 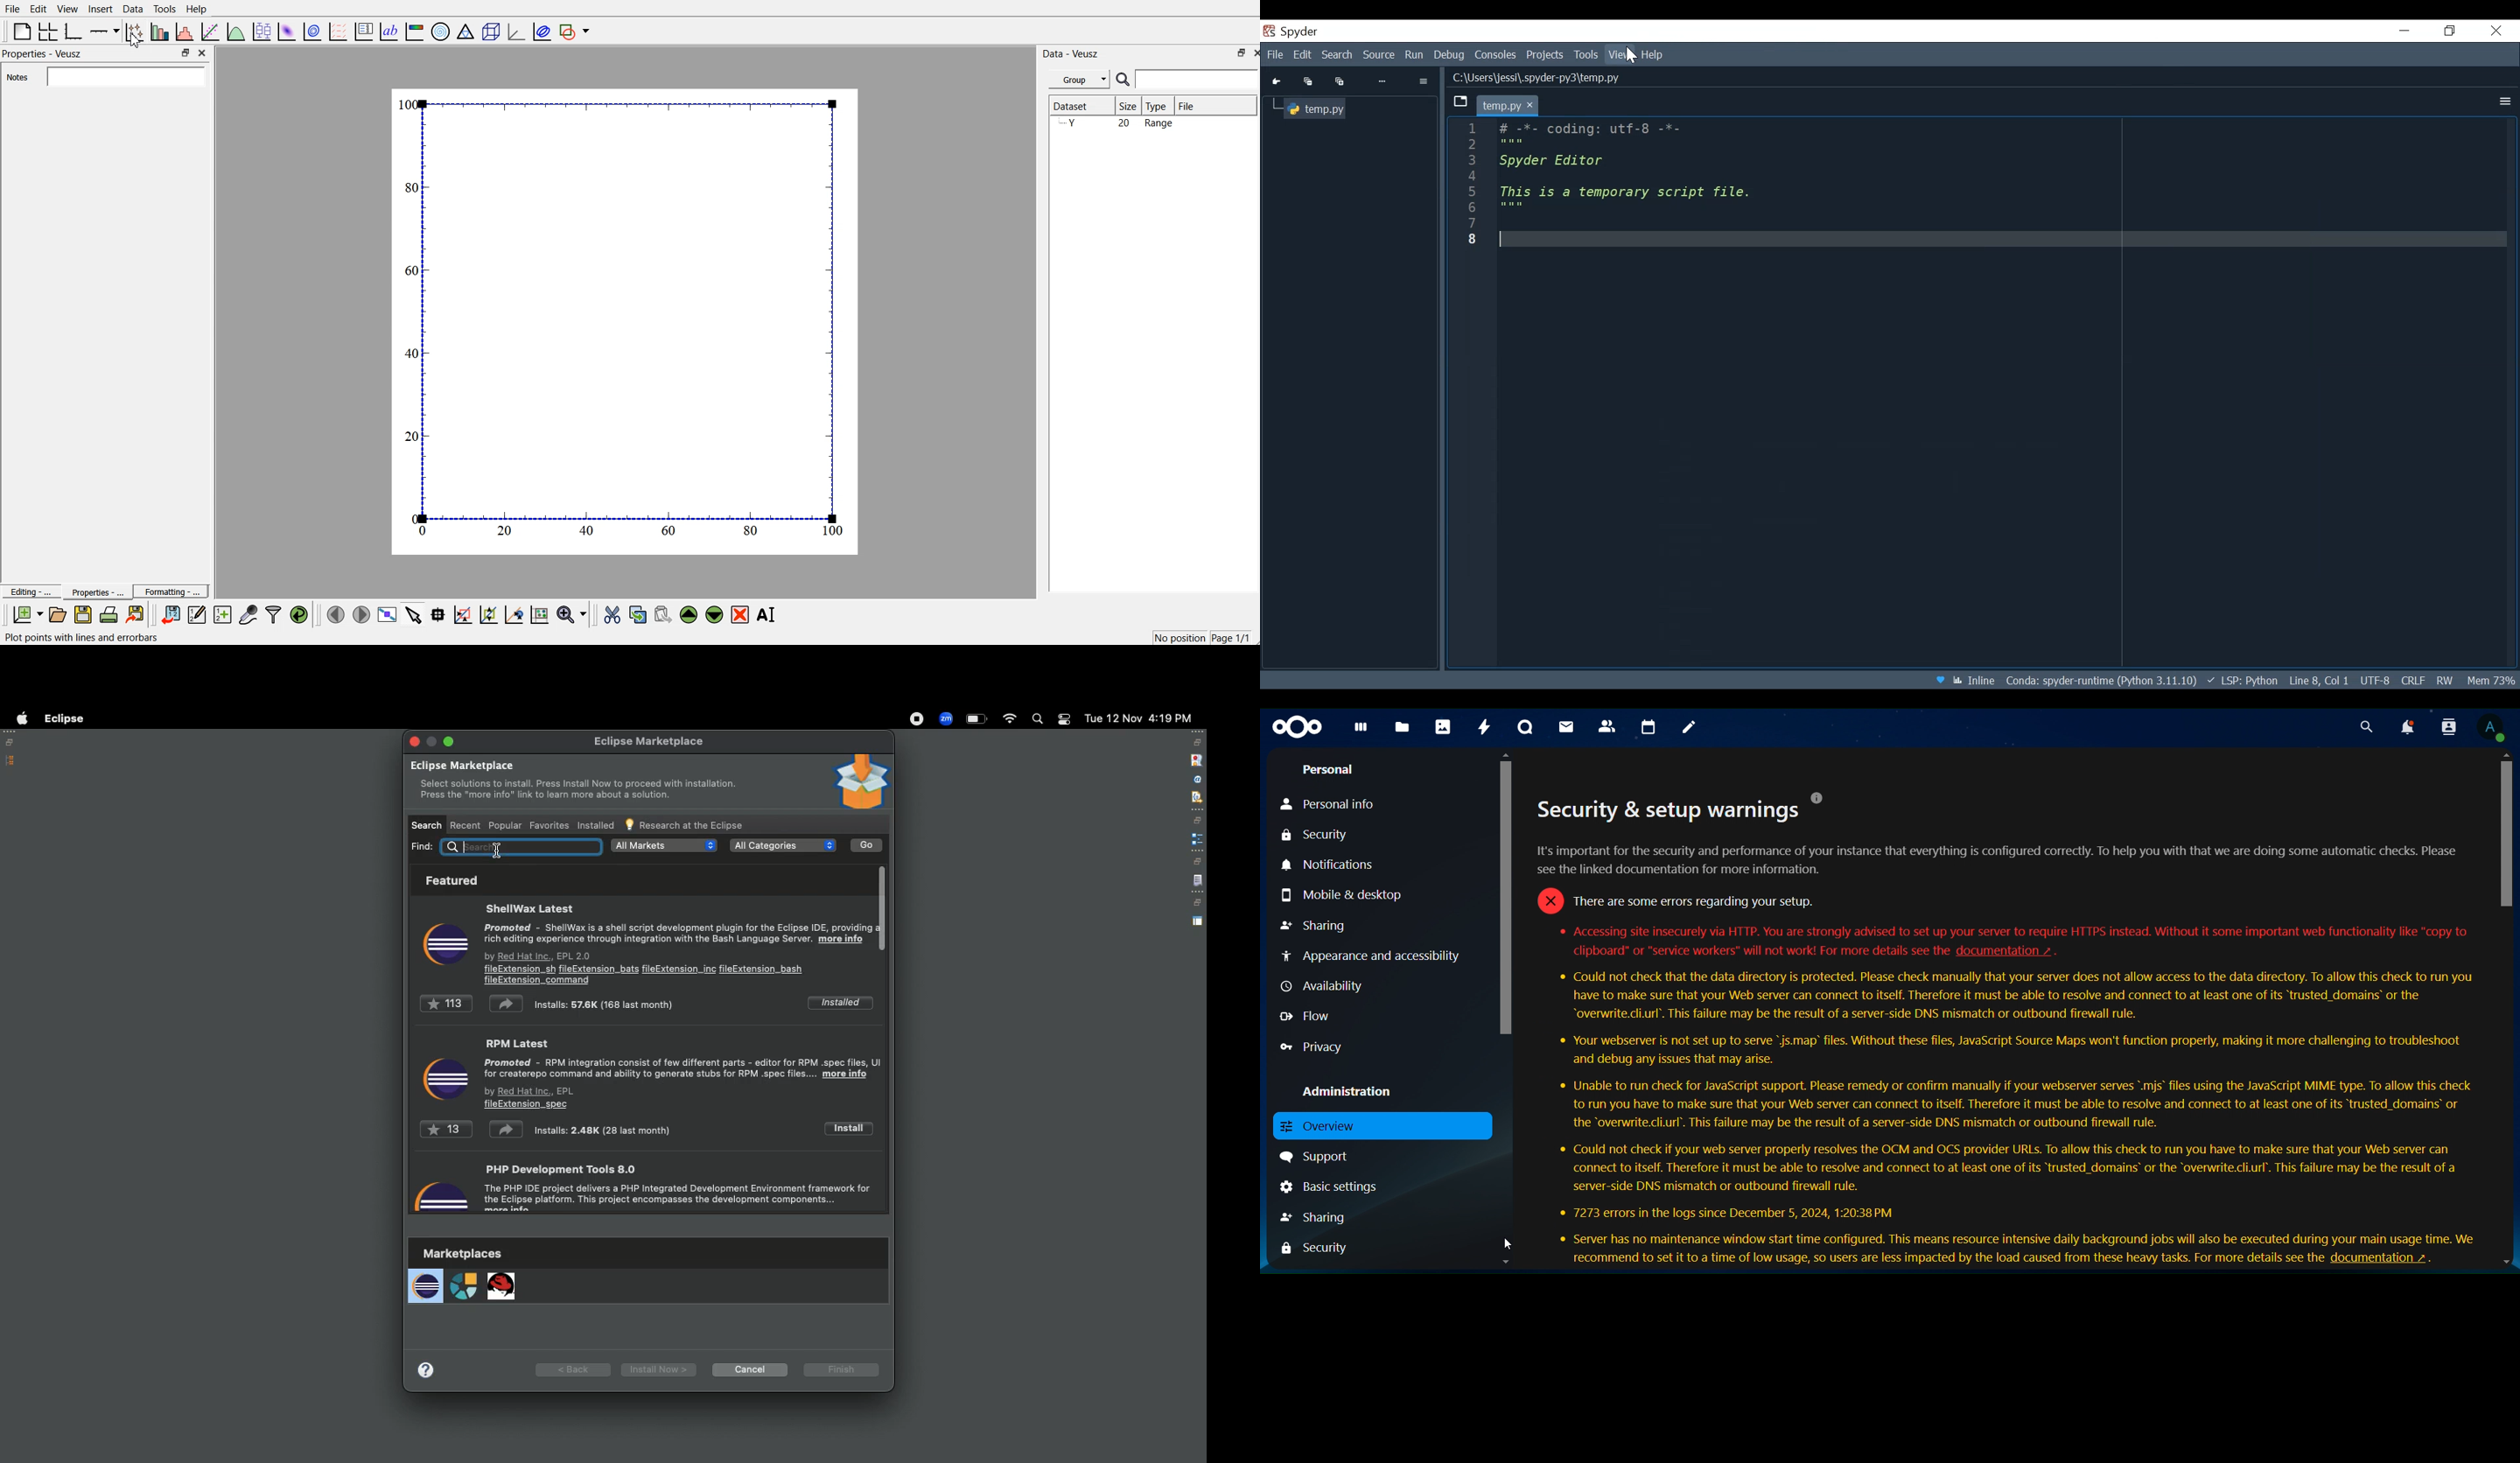 What do you see at coordinates (286, 30) in the screenshot?
I see `plot a 2d dataset as an` at bounding box center [286, 30].